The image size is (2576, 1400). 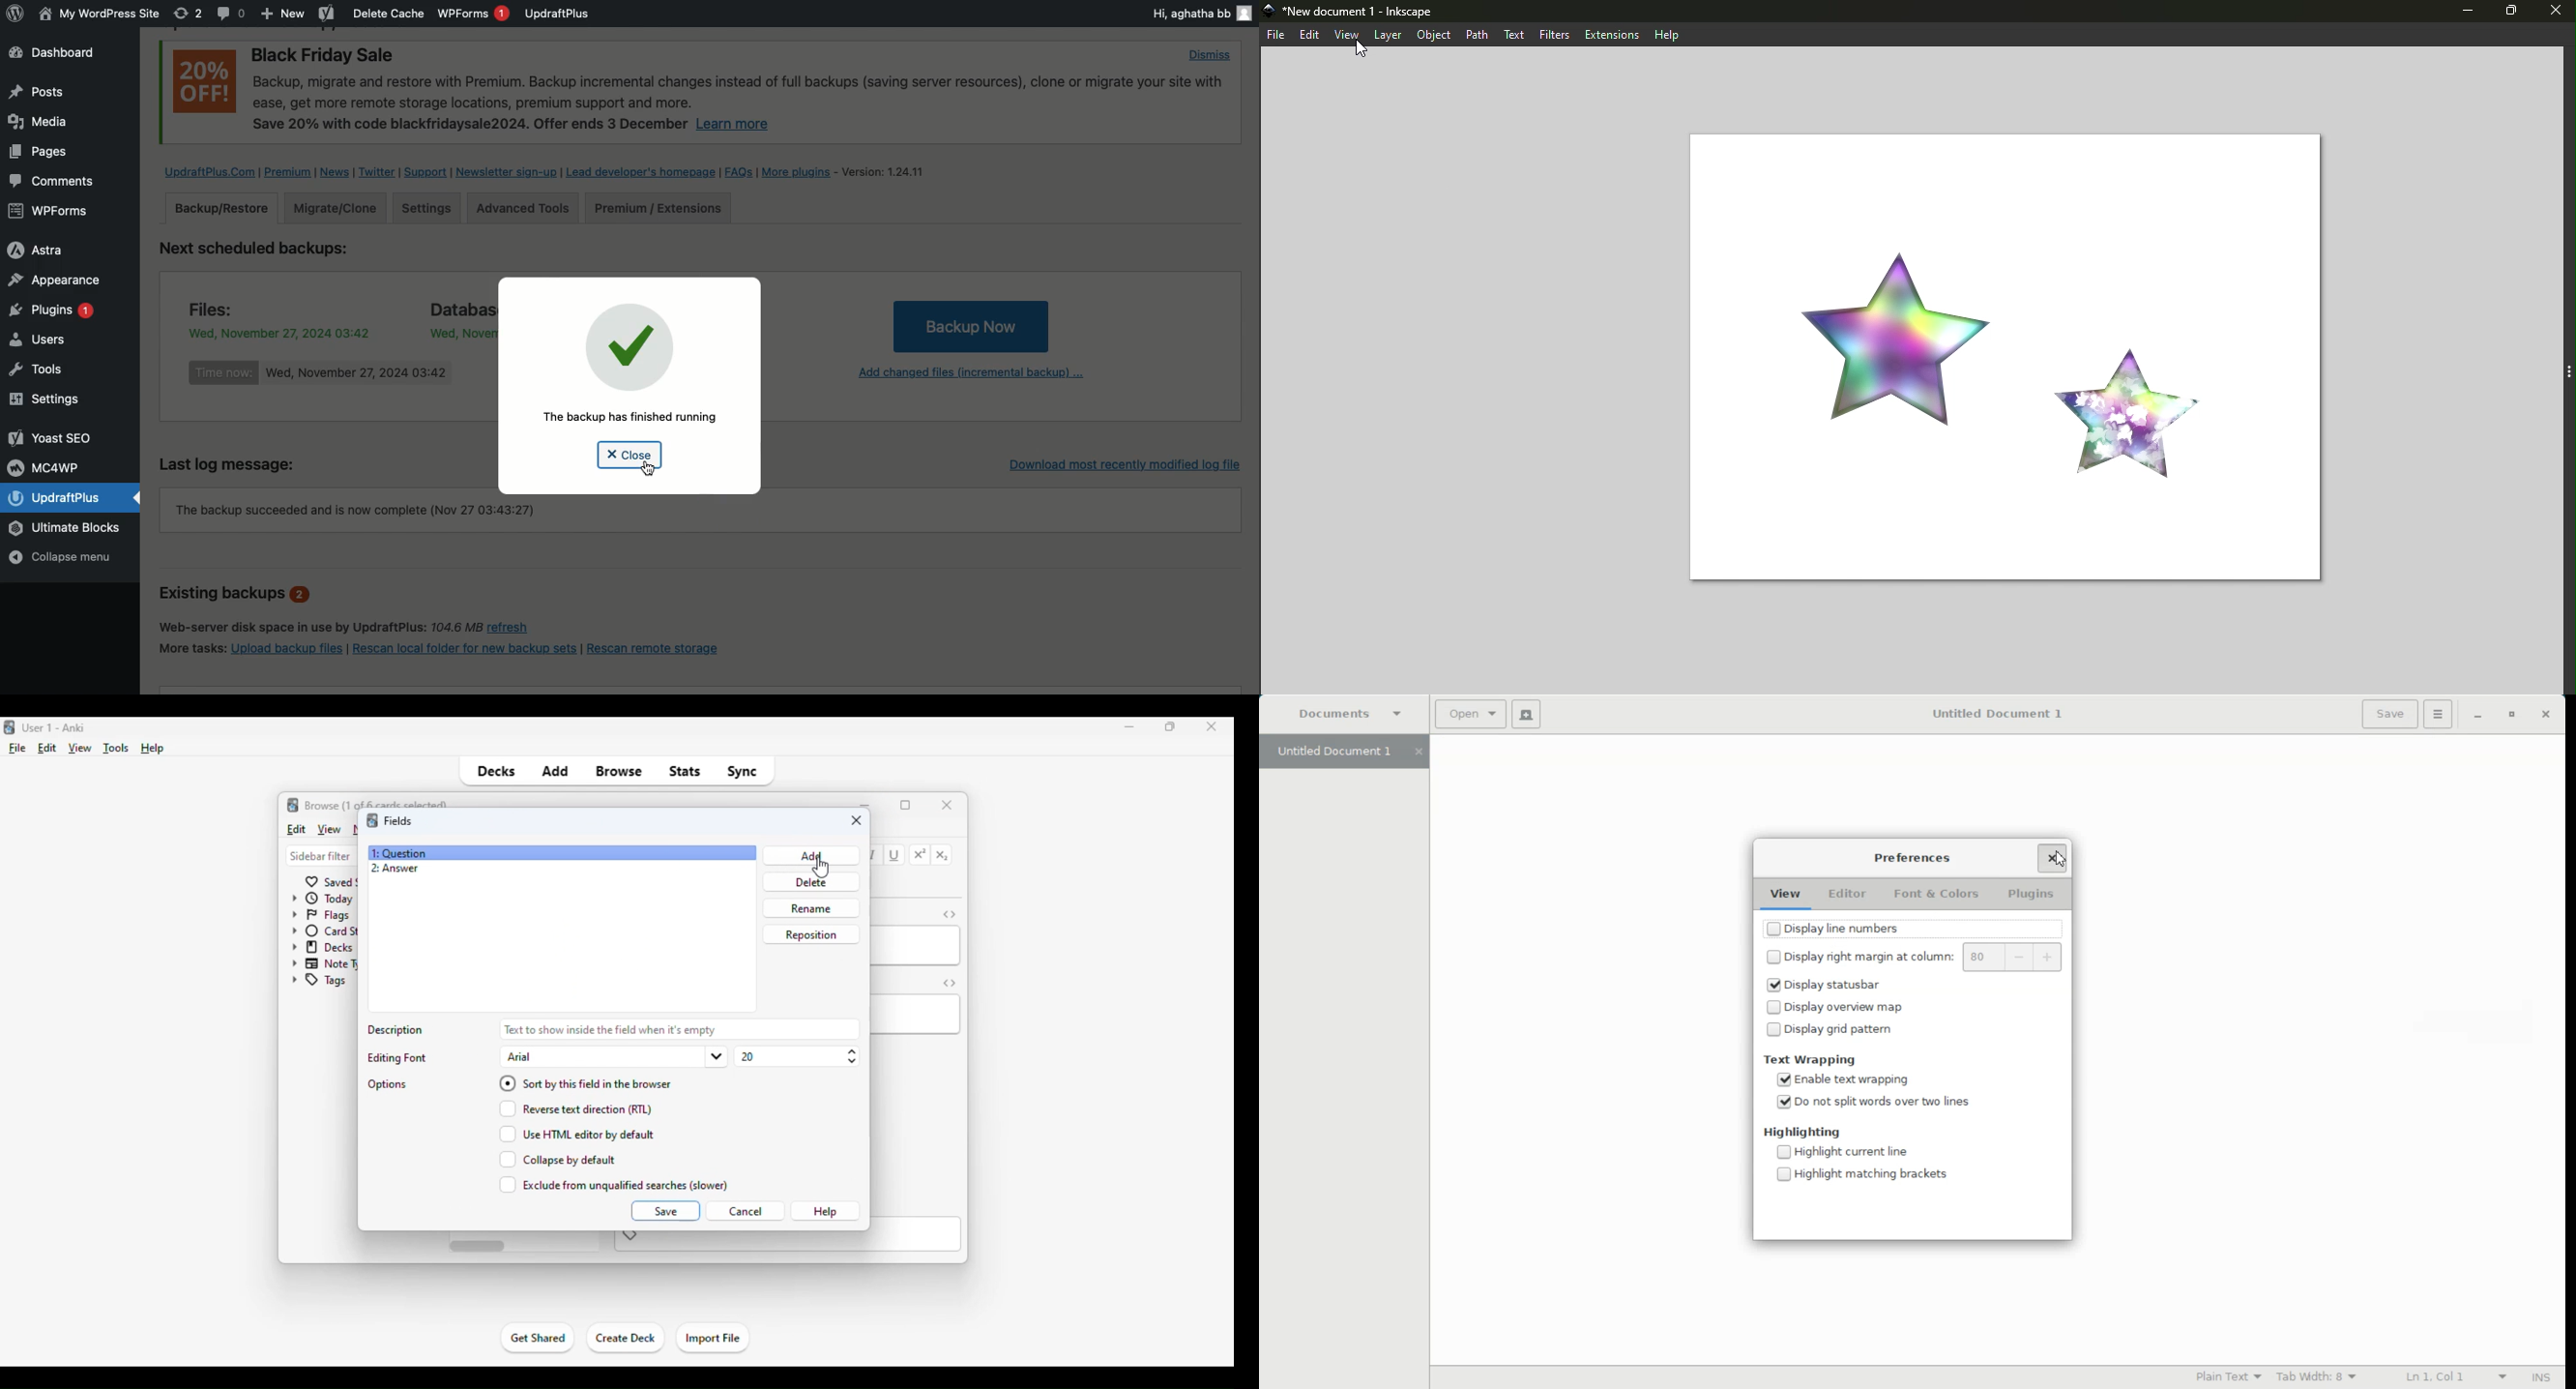 I want to click on Web-server disk space in use by UpdraftPlus: 104.6 MB refresh, so click(x=360, y=625).